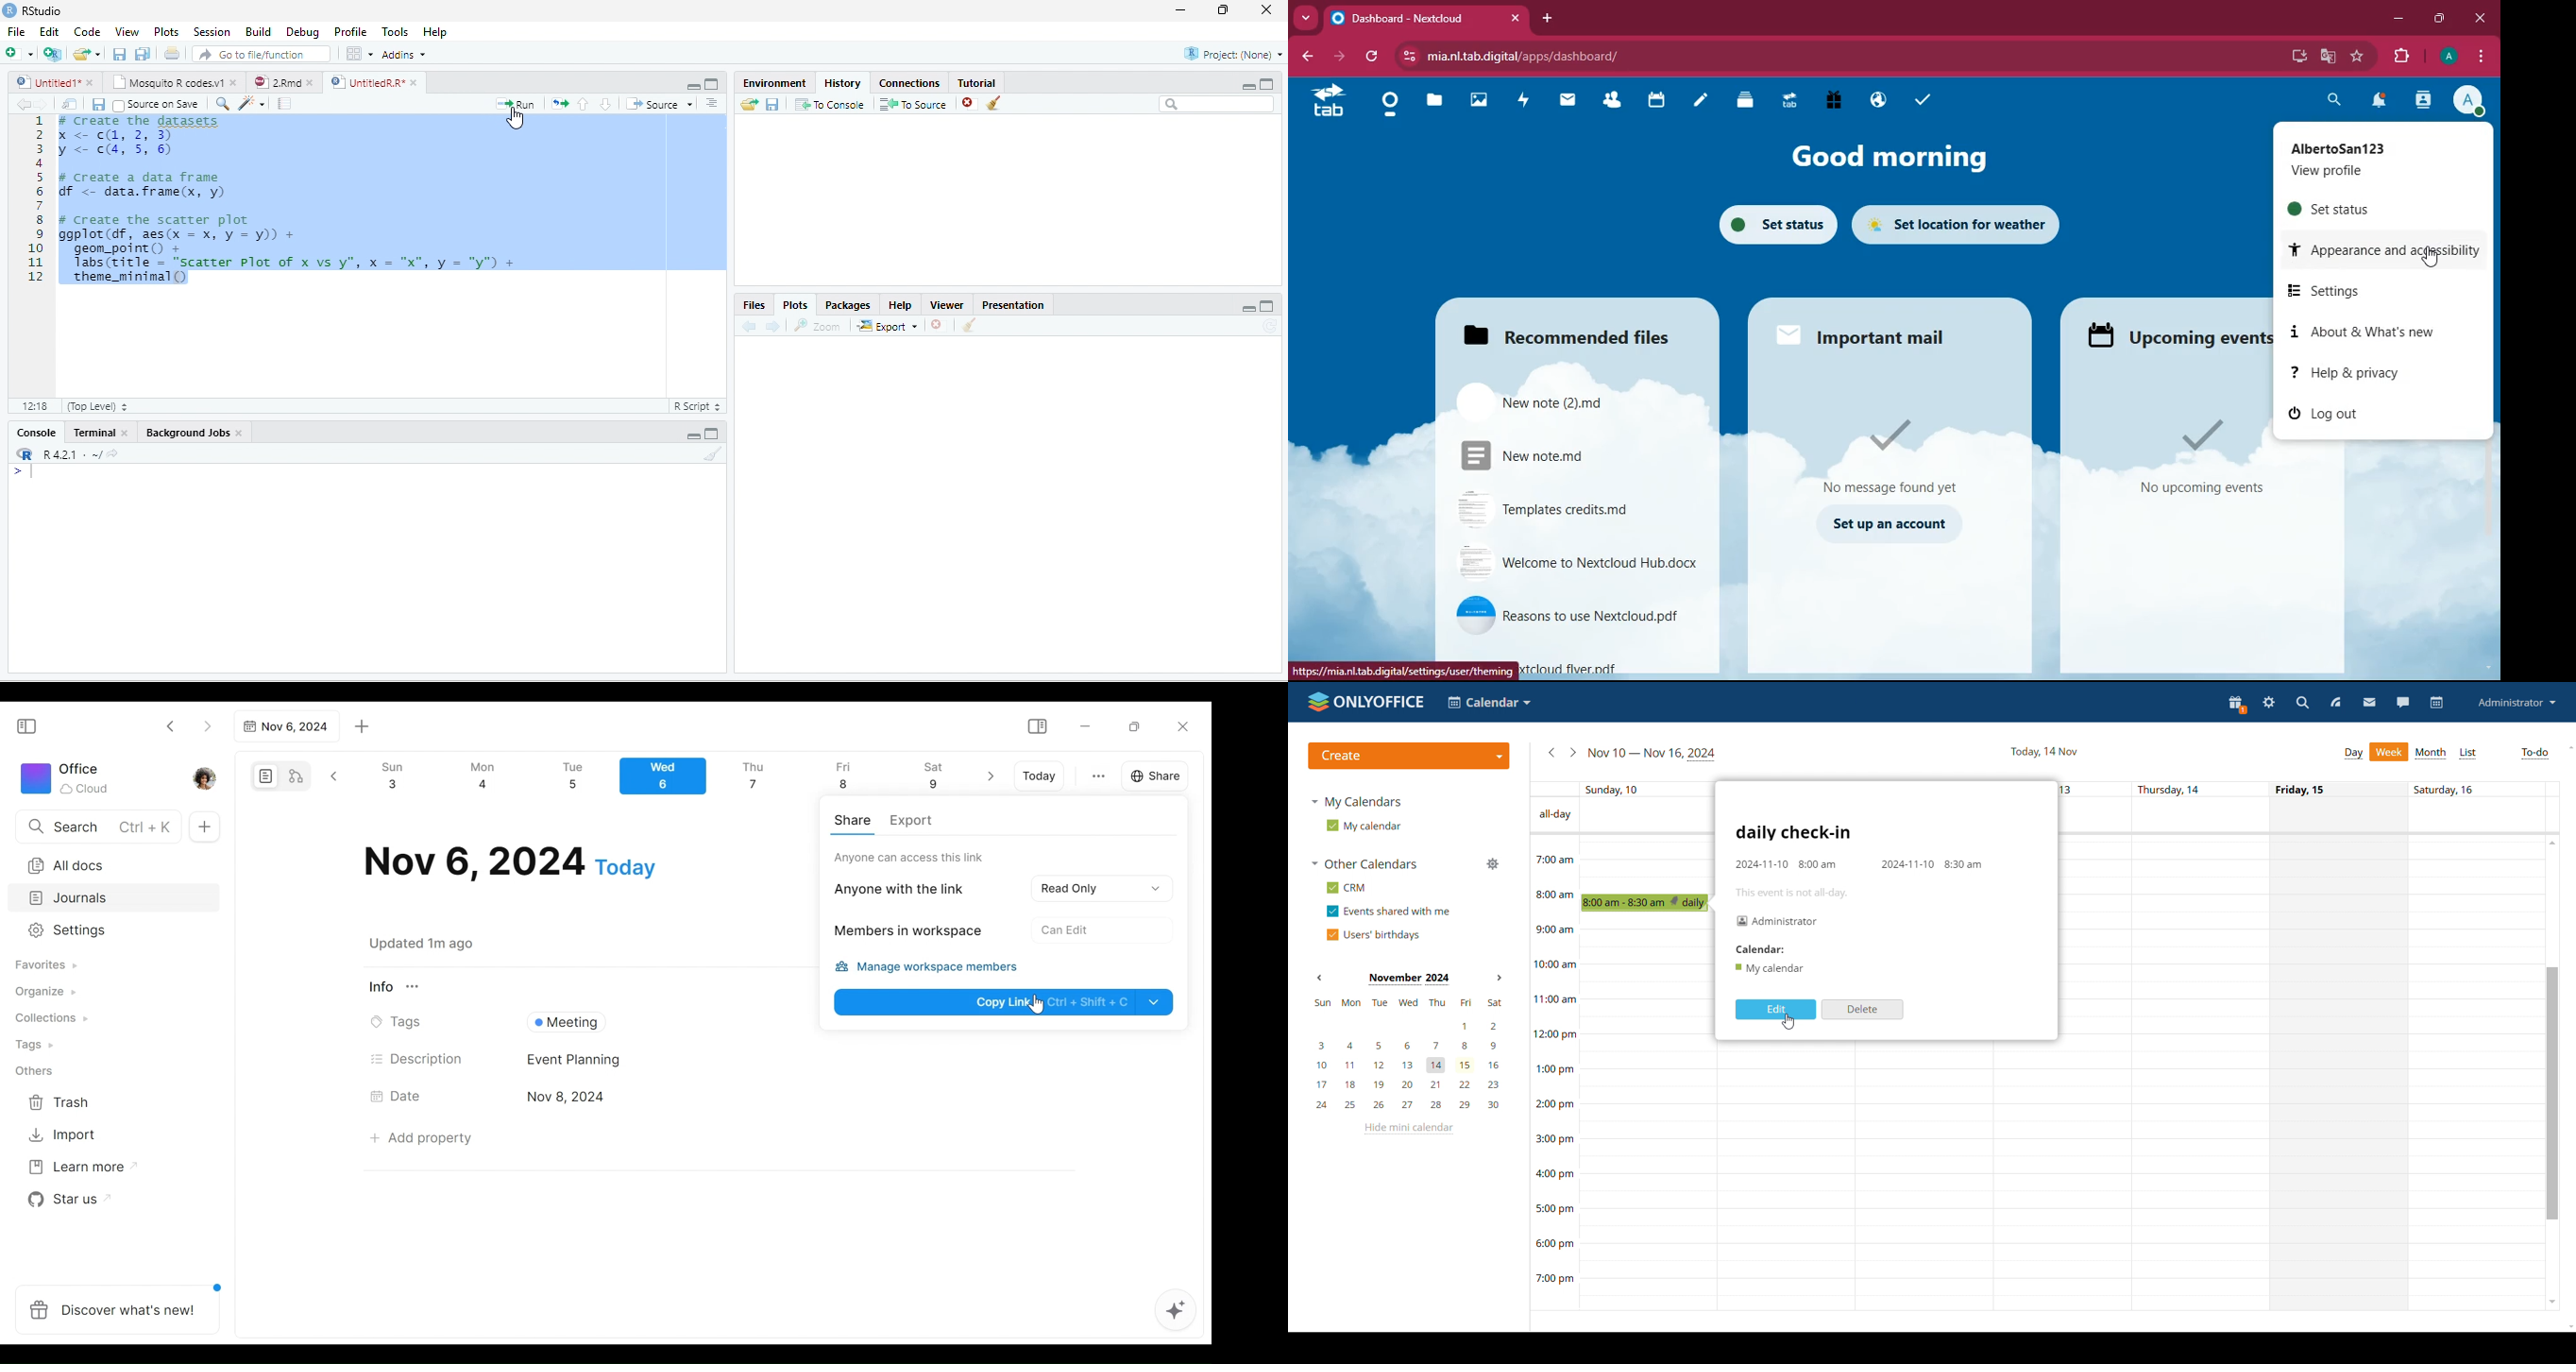  Describe the element at coordinates (712, 433) in the screenshot. I see `Maximize` at that location.